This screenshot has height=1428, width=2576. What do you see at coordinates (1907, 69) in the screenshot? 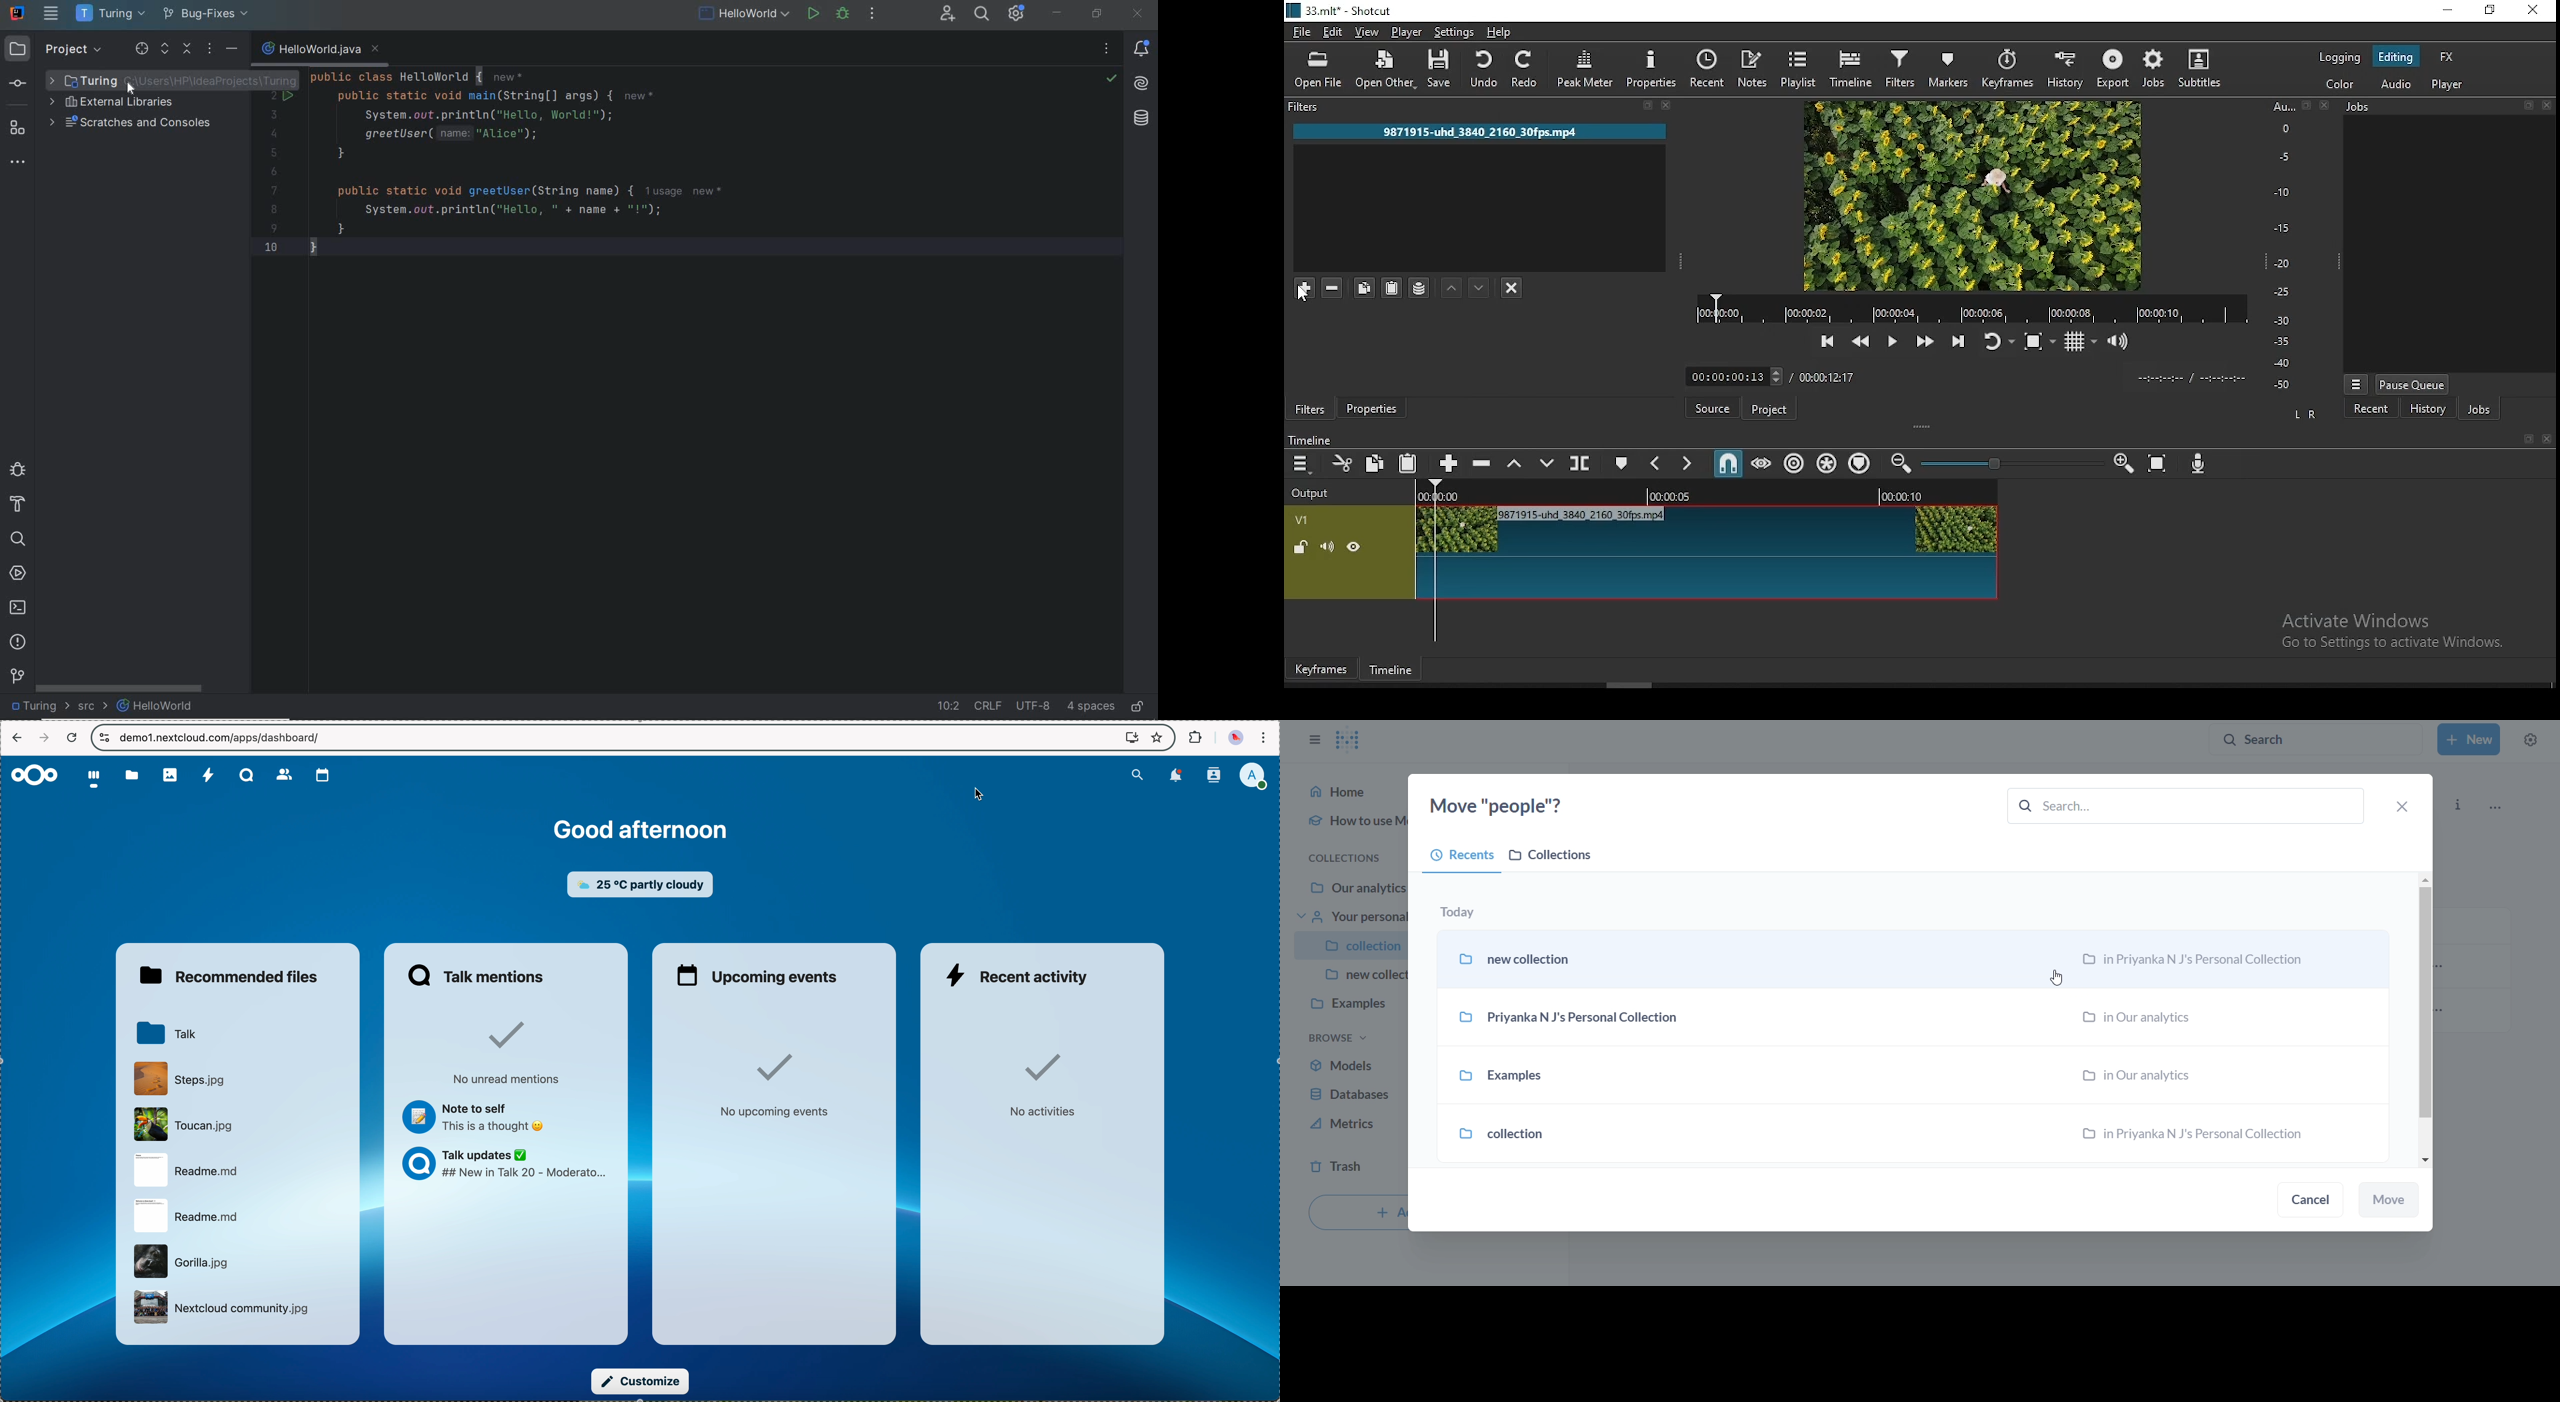
I see `filters` at bounding box center [1907, 69].